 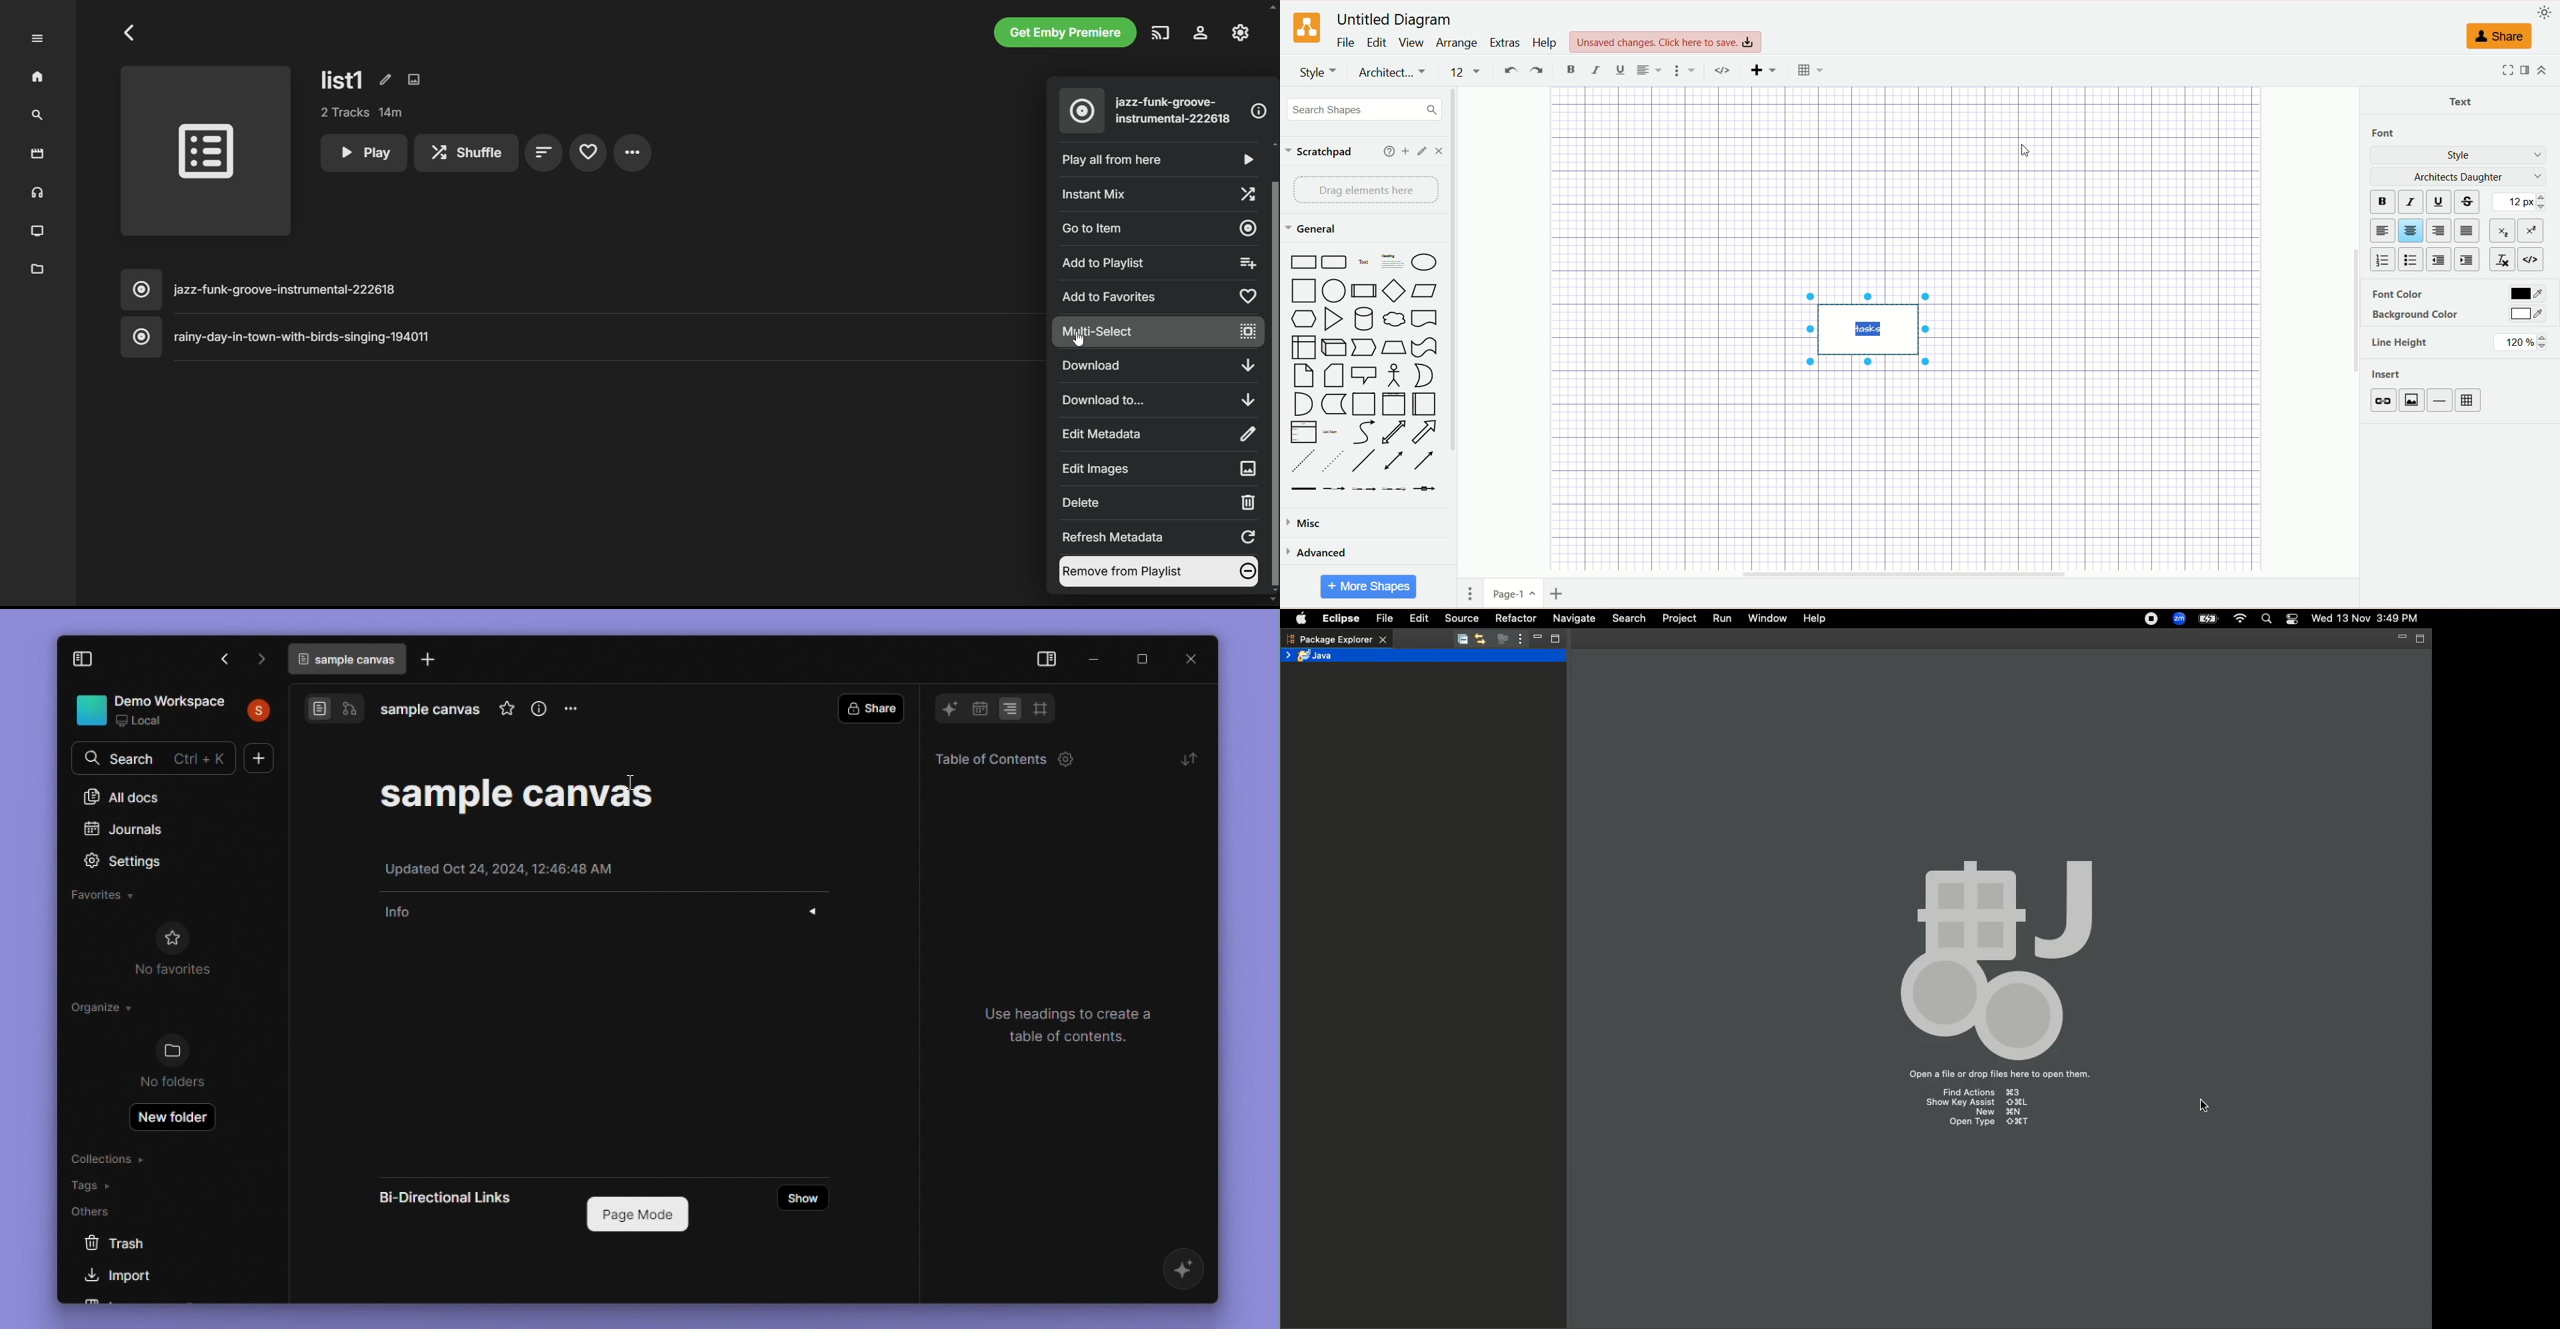 I want to click on file, so click(x=1347, y=42).